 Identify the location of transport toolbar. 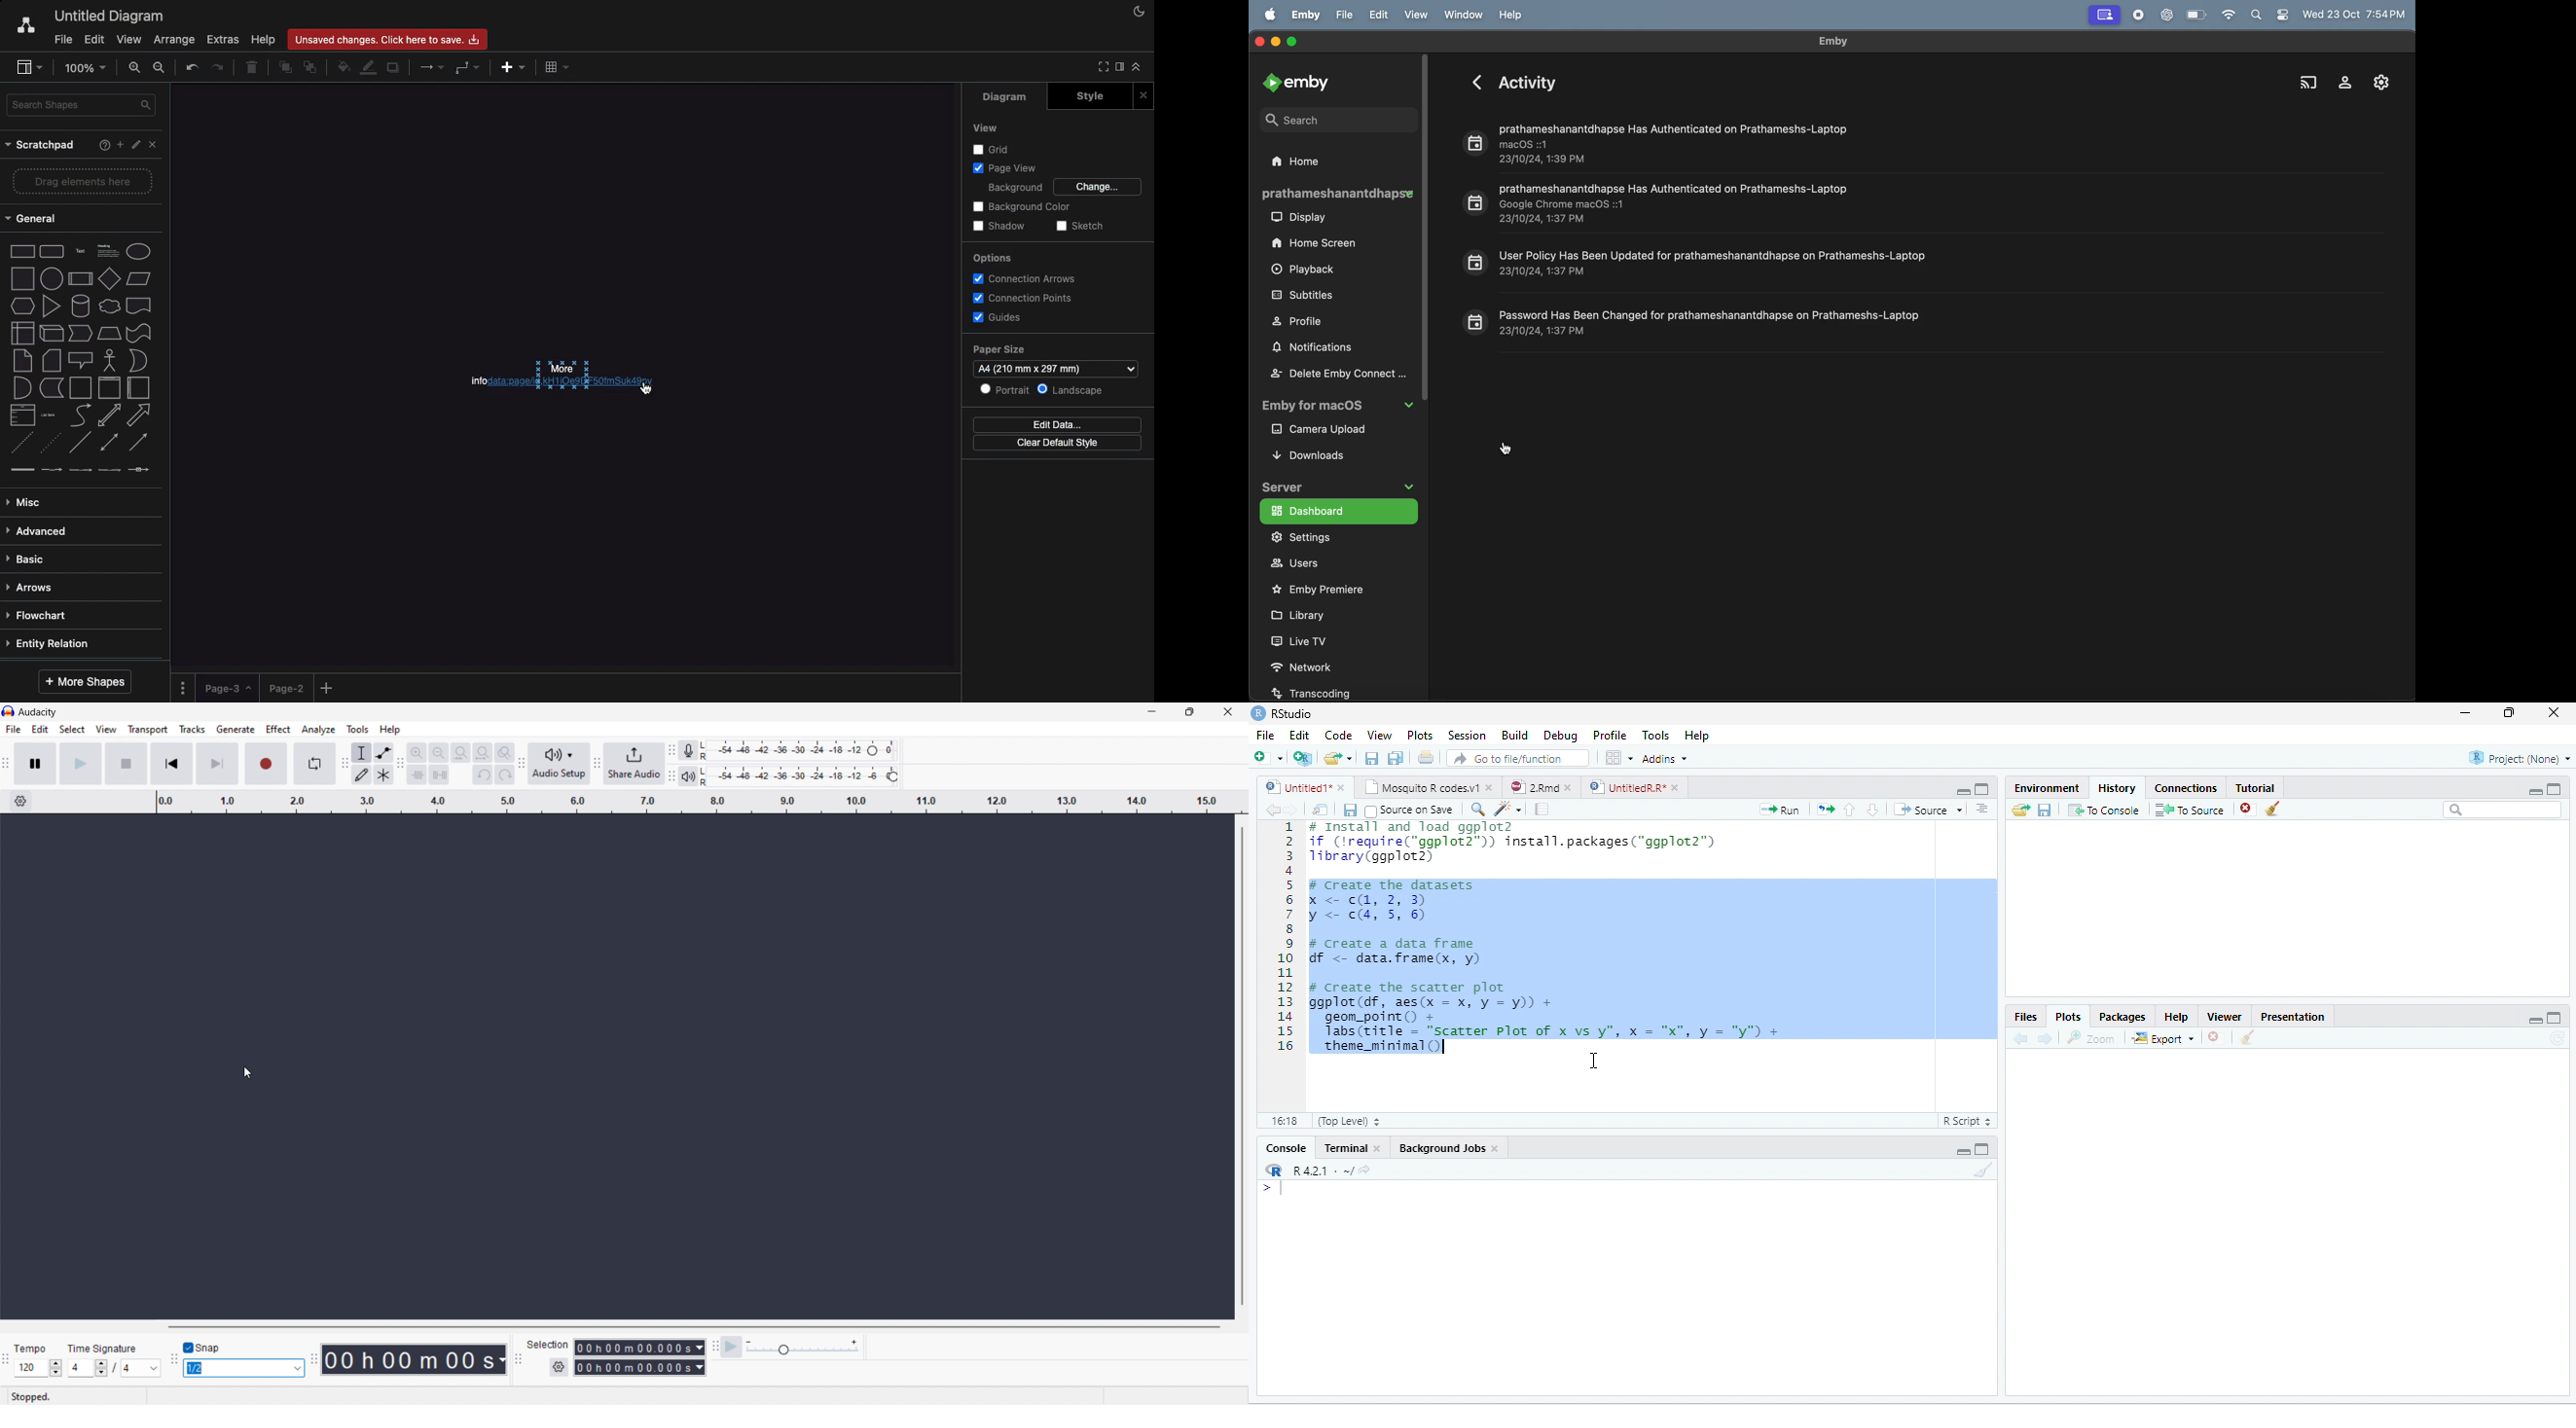
(7, 764).